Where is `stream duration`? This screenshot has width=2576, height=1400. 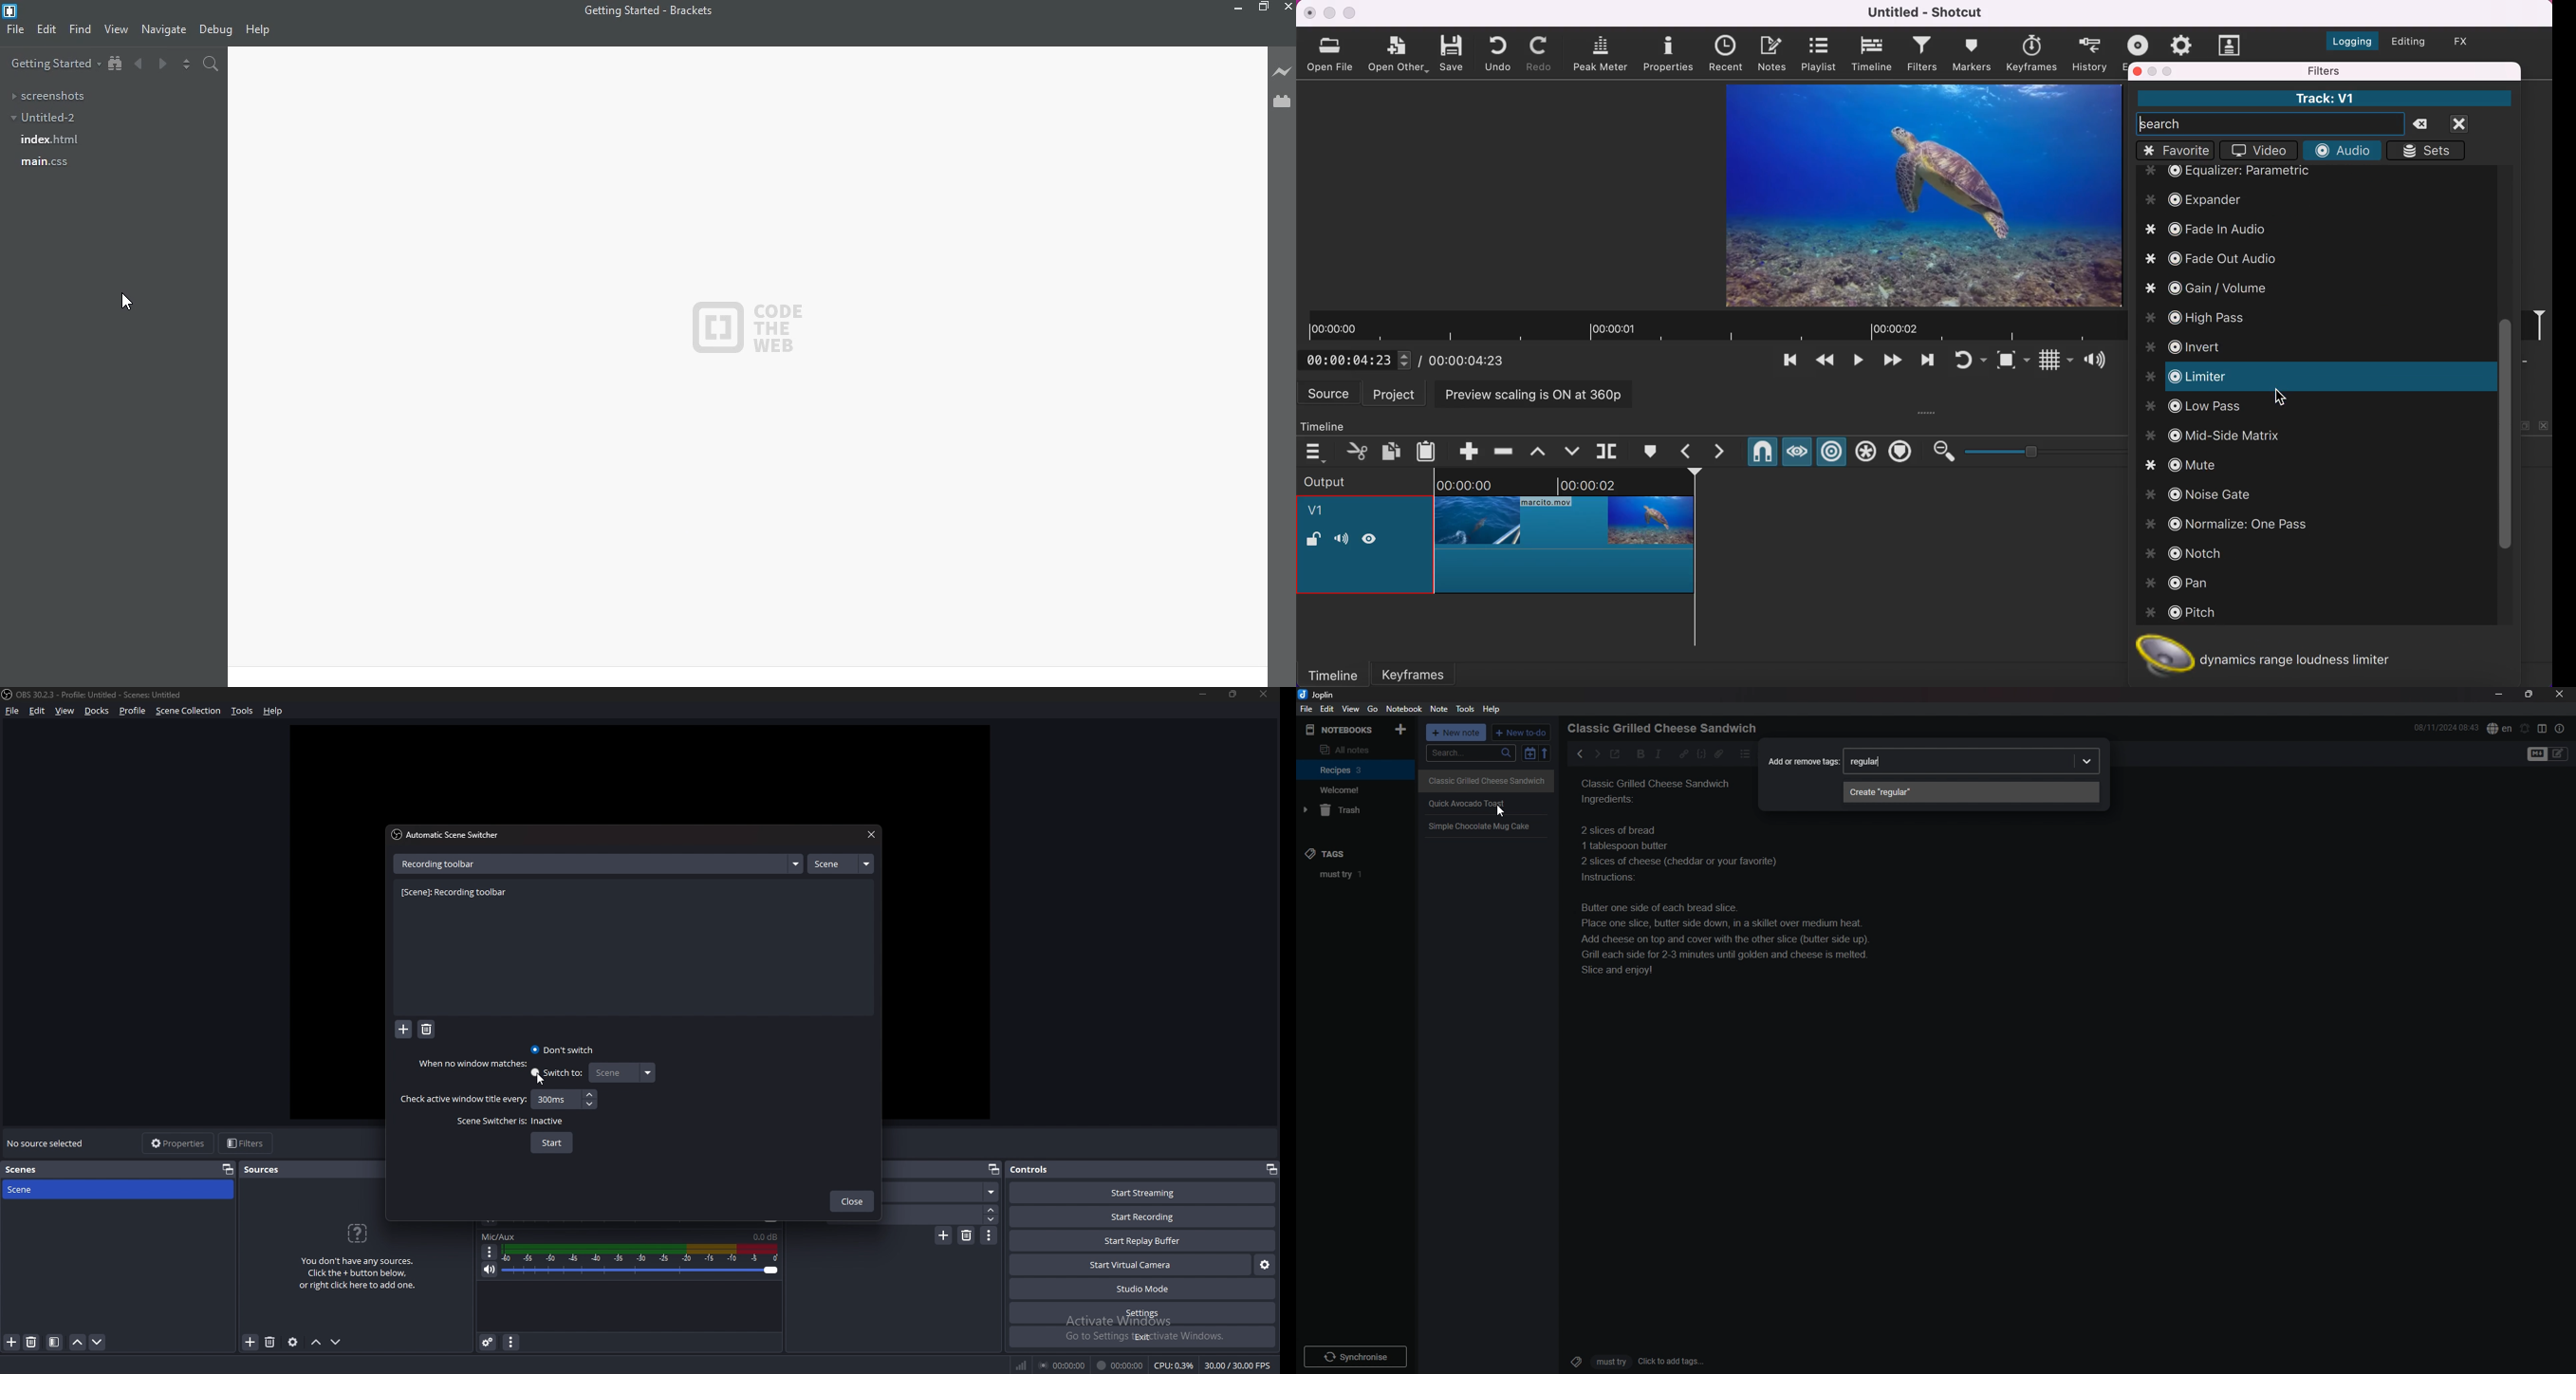
stream duration is located at coordinates (1064, 1365).